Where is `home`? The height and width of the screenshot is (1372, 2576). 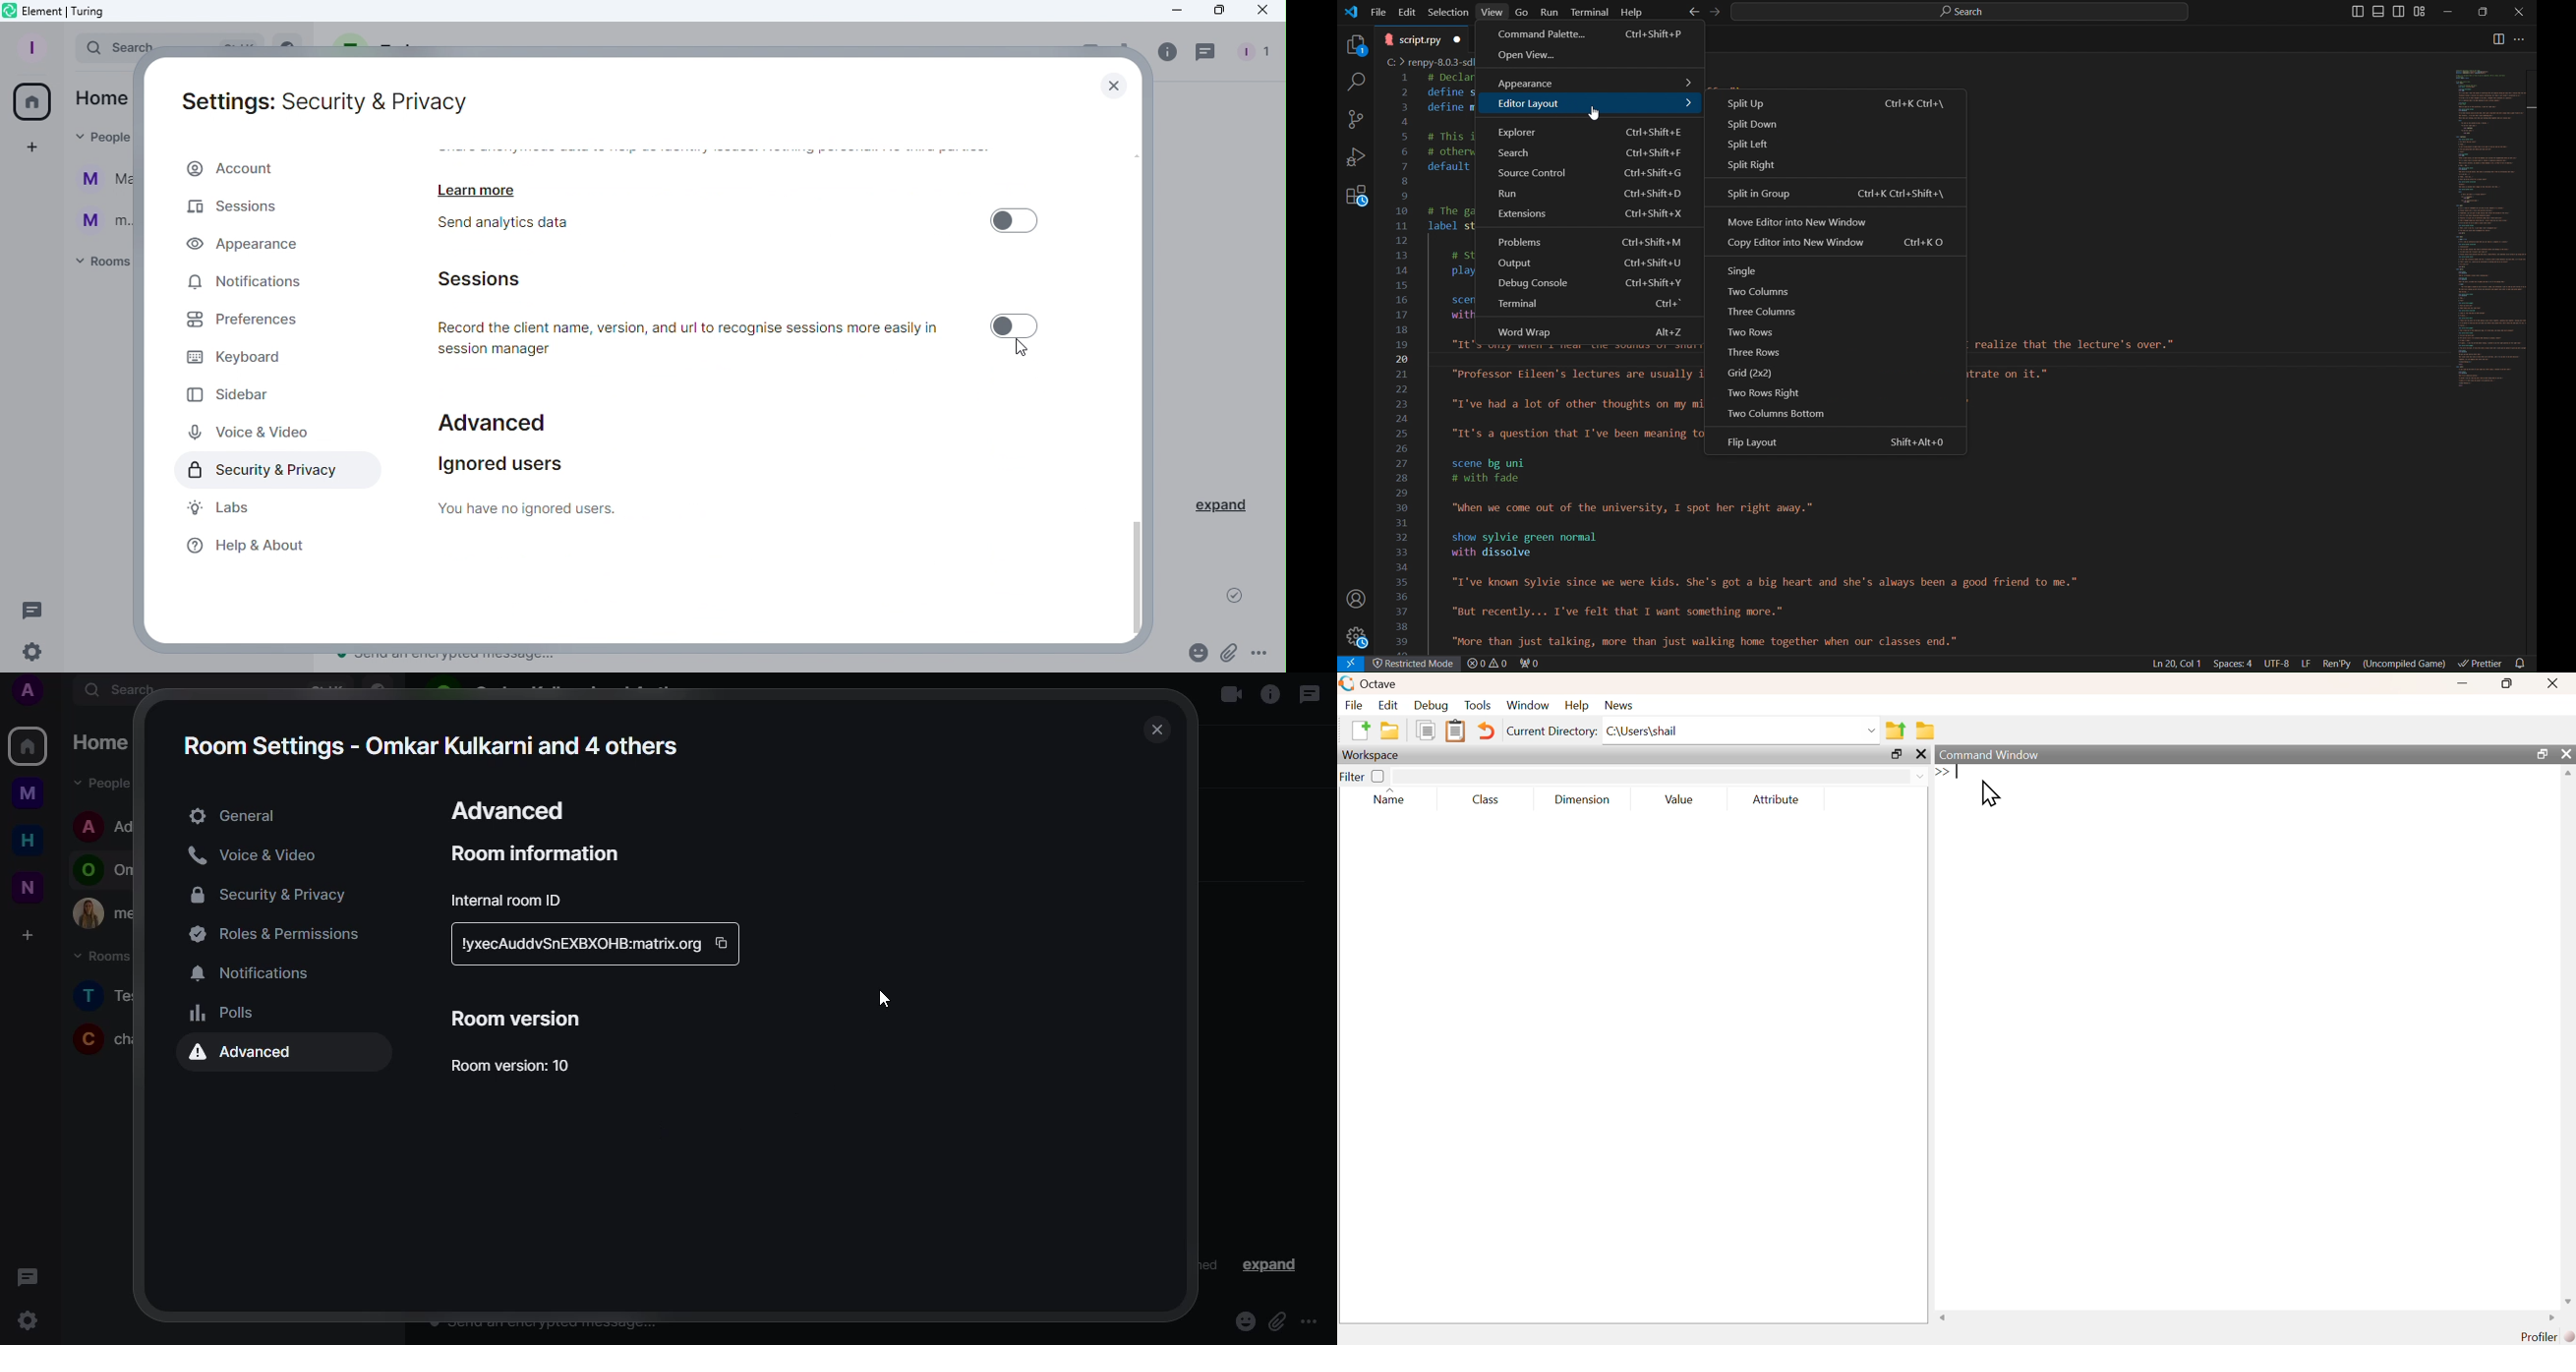
home is located at coordinates (28, 746).